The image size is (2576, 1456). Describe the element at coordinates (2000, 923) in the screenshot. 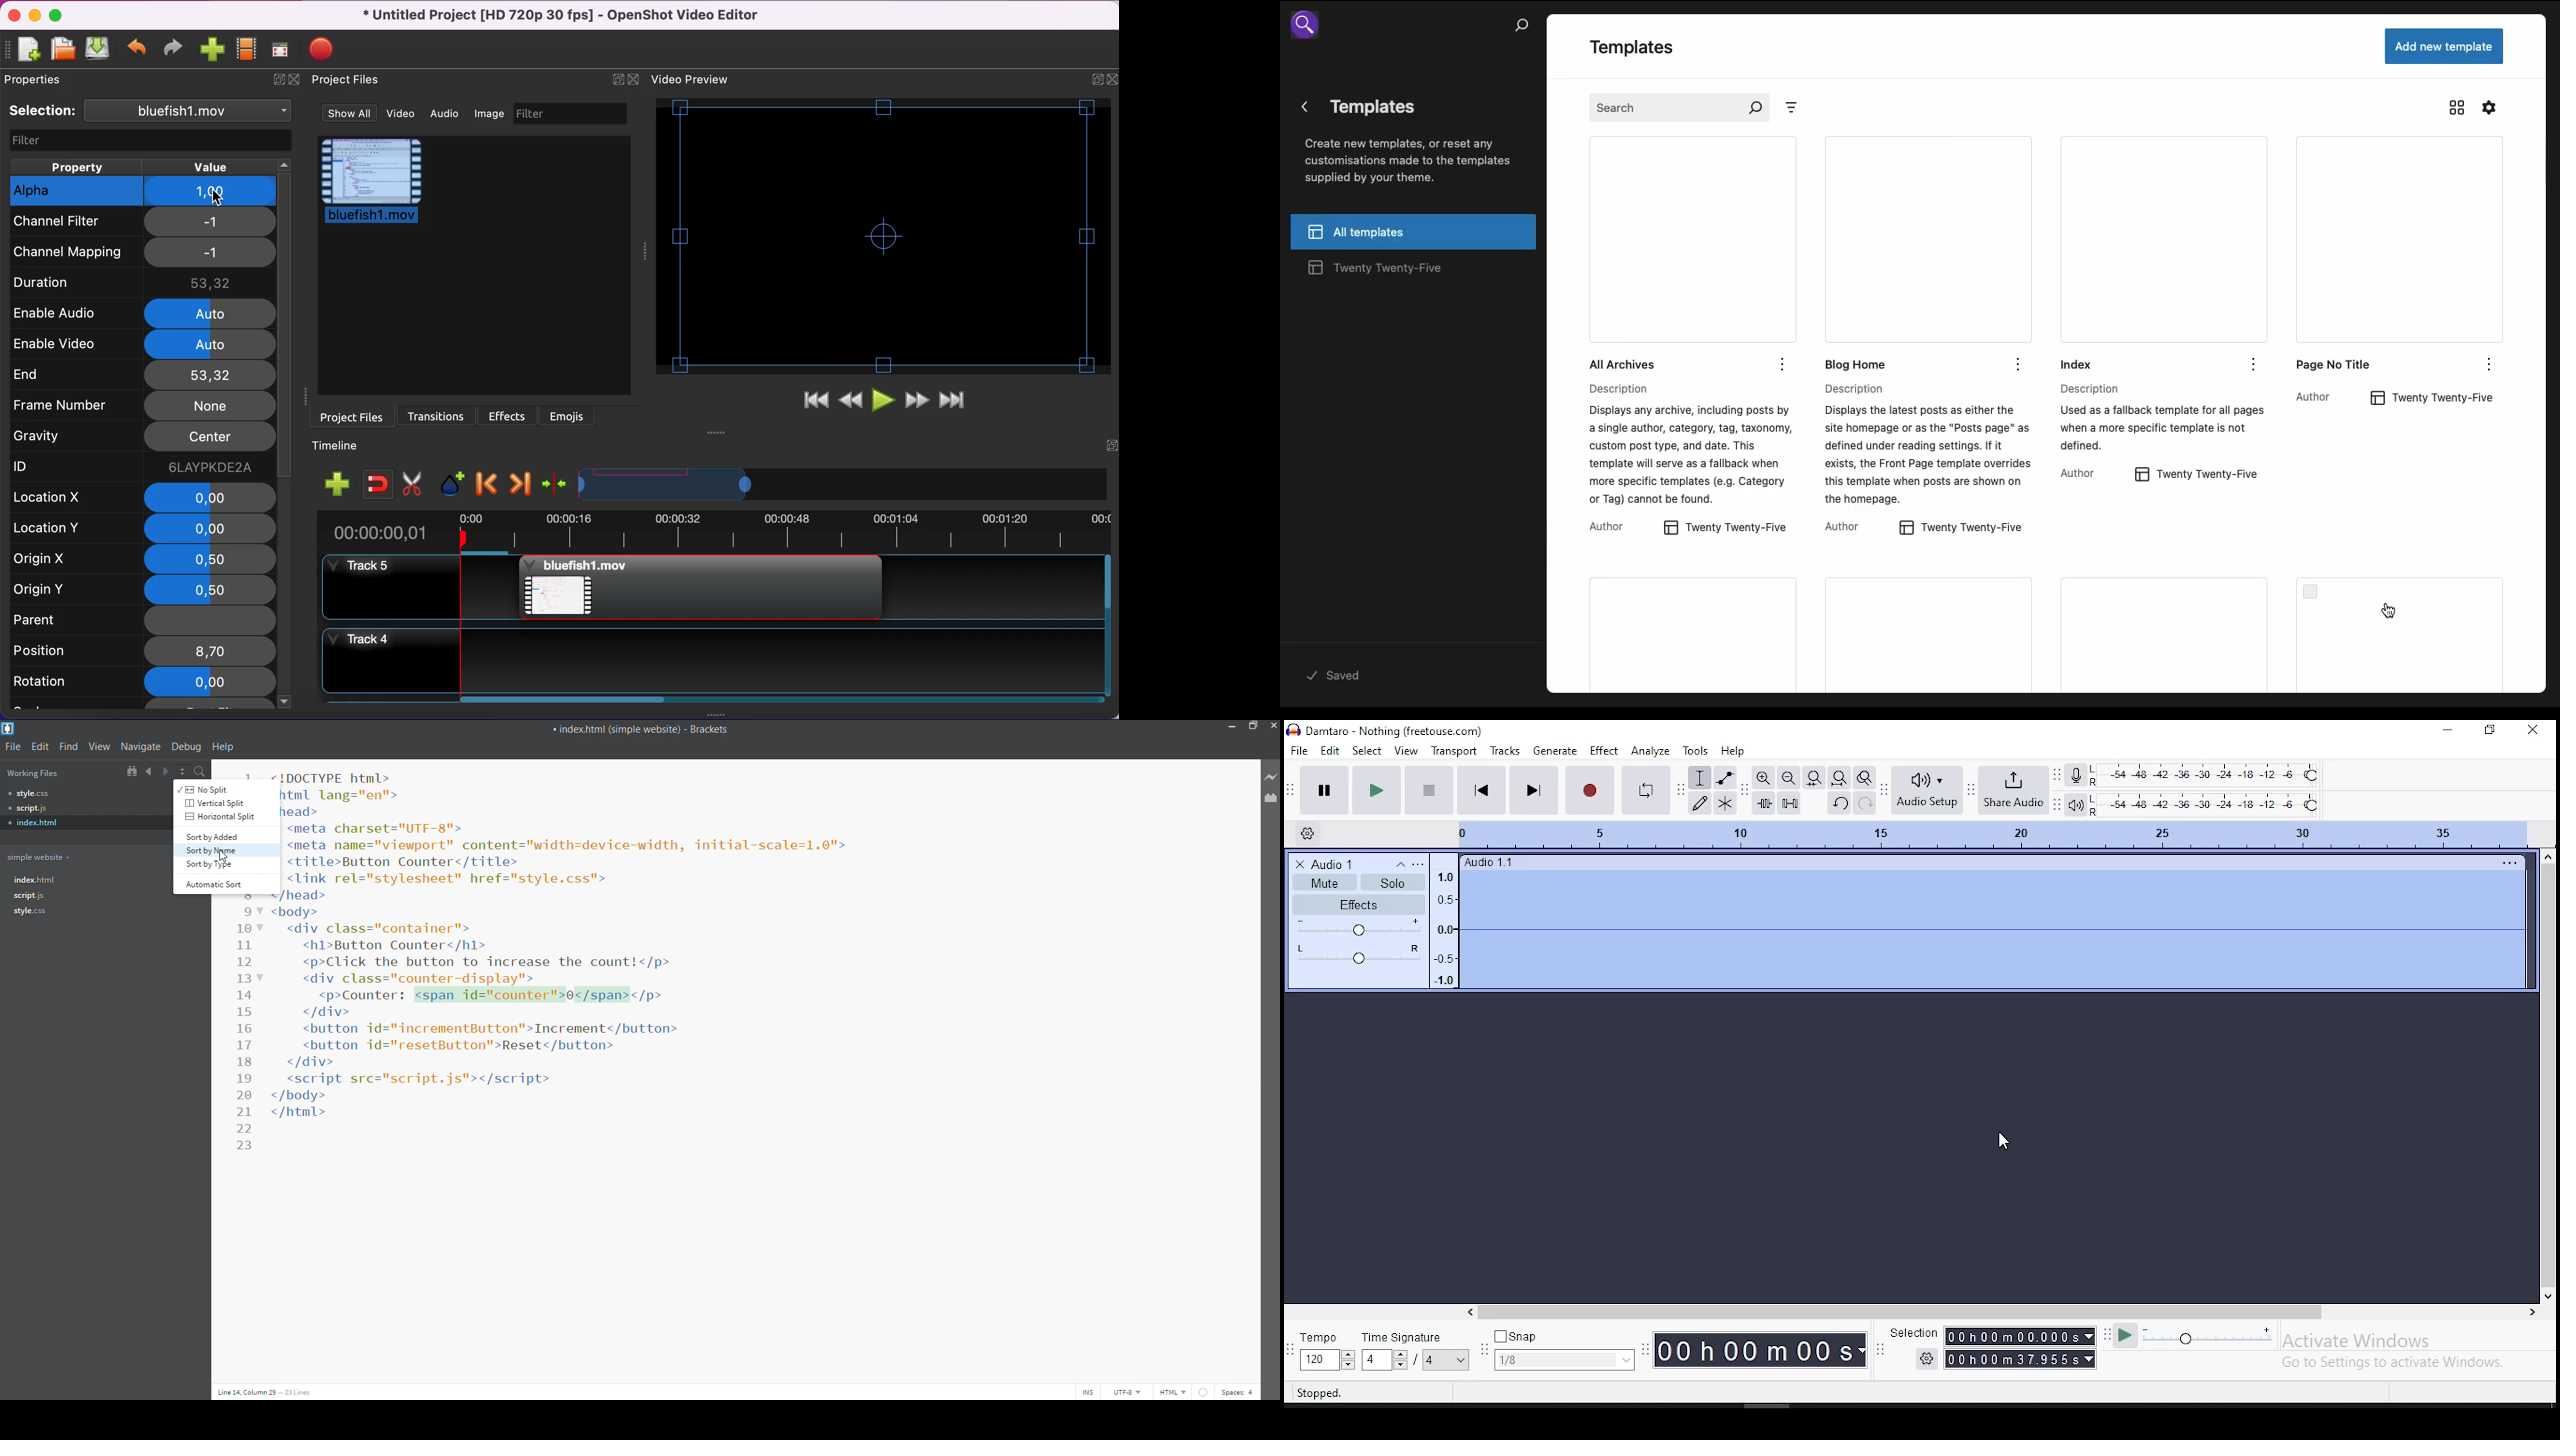

I see `silence` at that location.